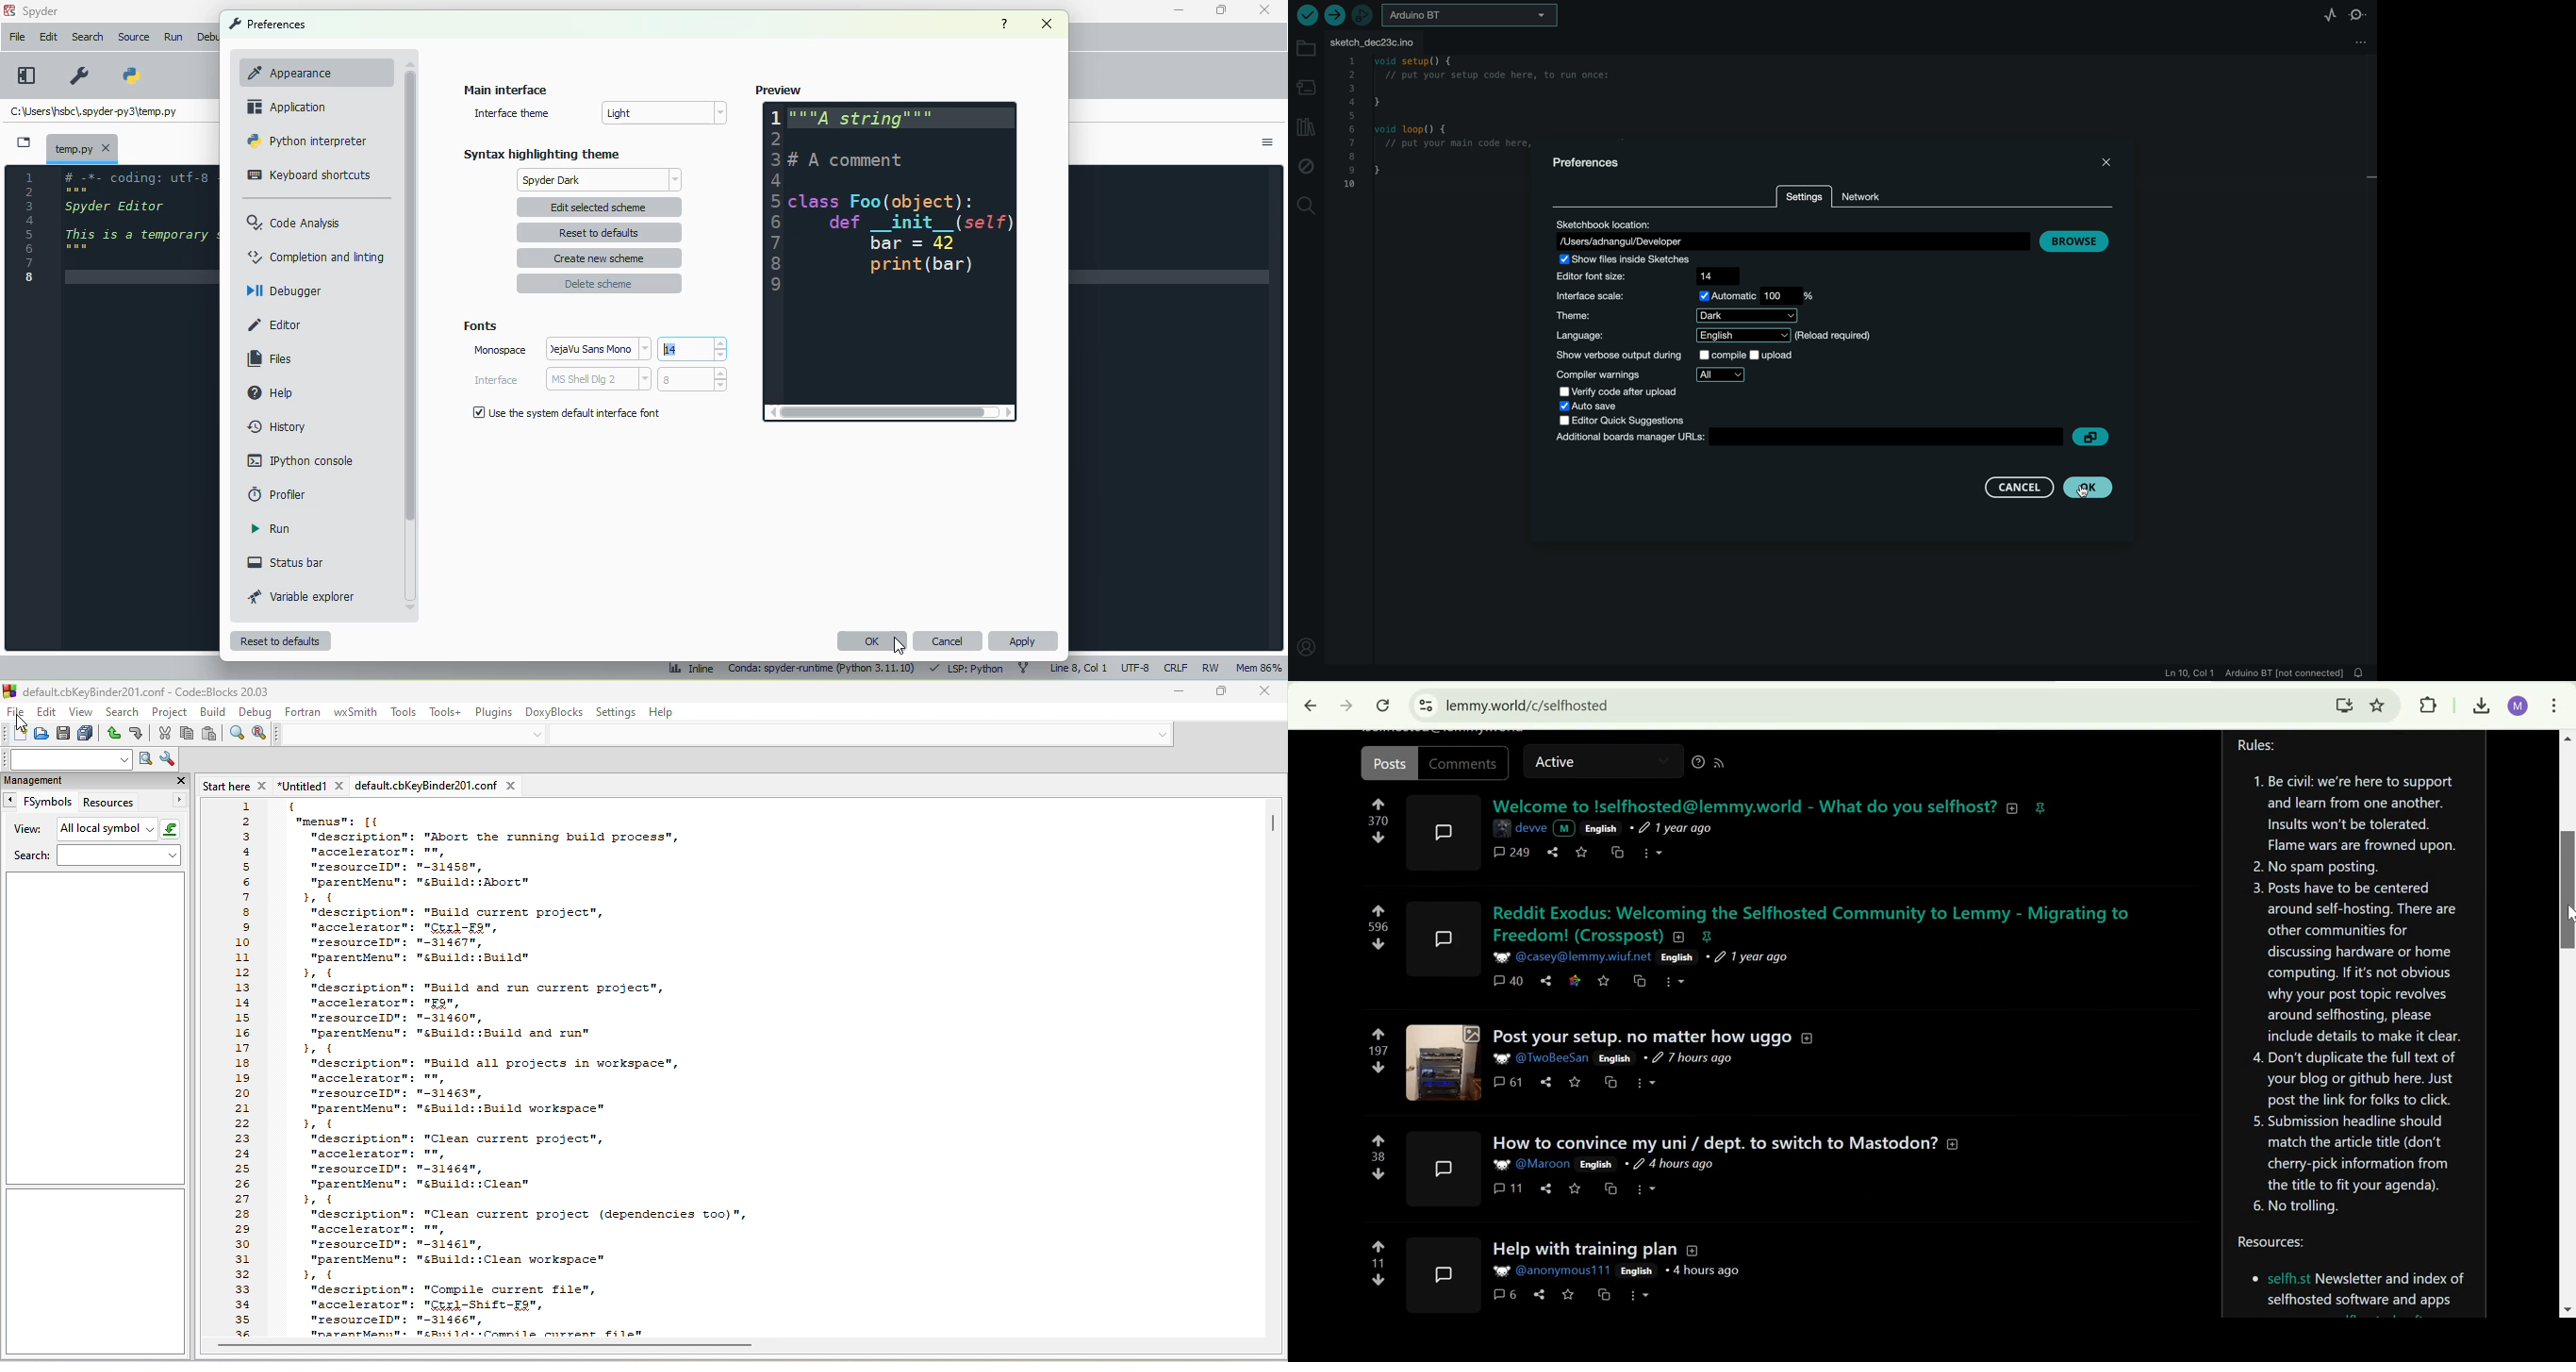  What do you see at coordinates (286, 562) in the screenshot?
I see `status bar` at bounding box center [286, 562].